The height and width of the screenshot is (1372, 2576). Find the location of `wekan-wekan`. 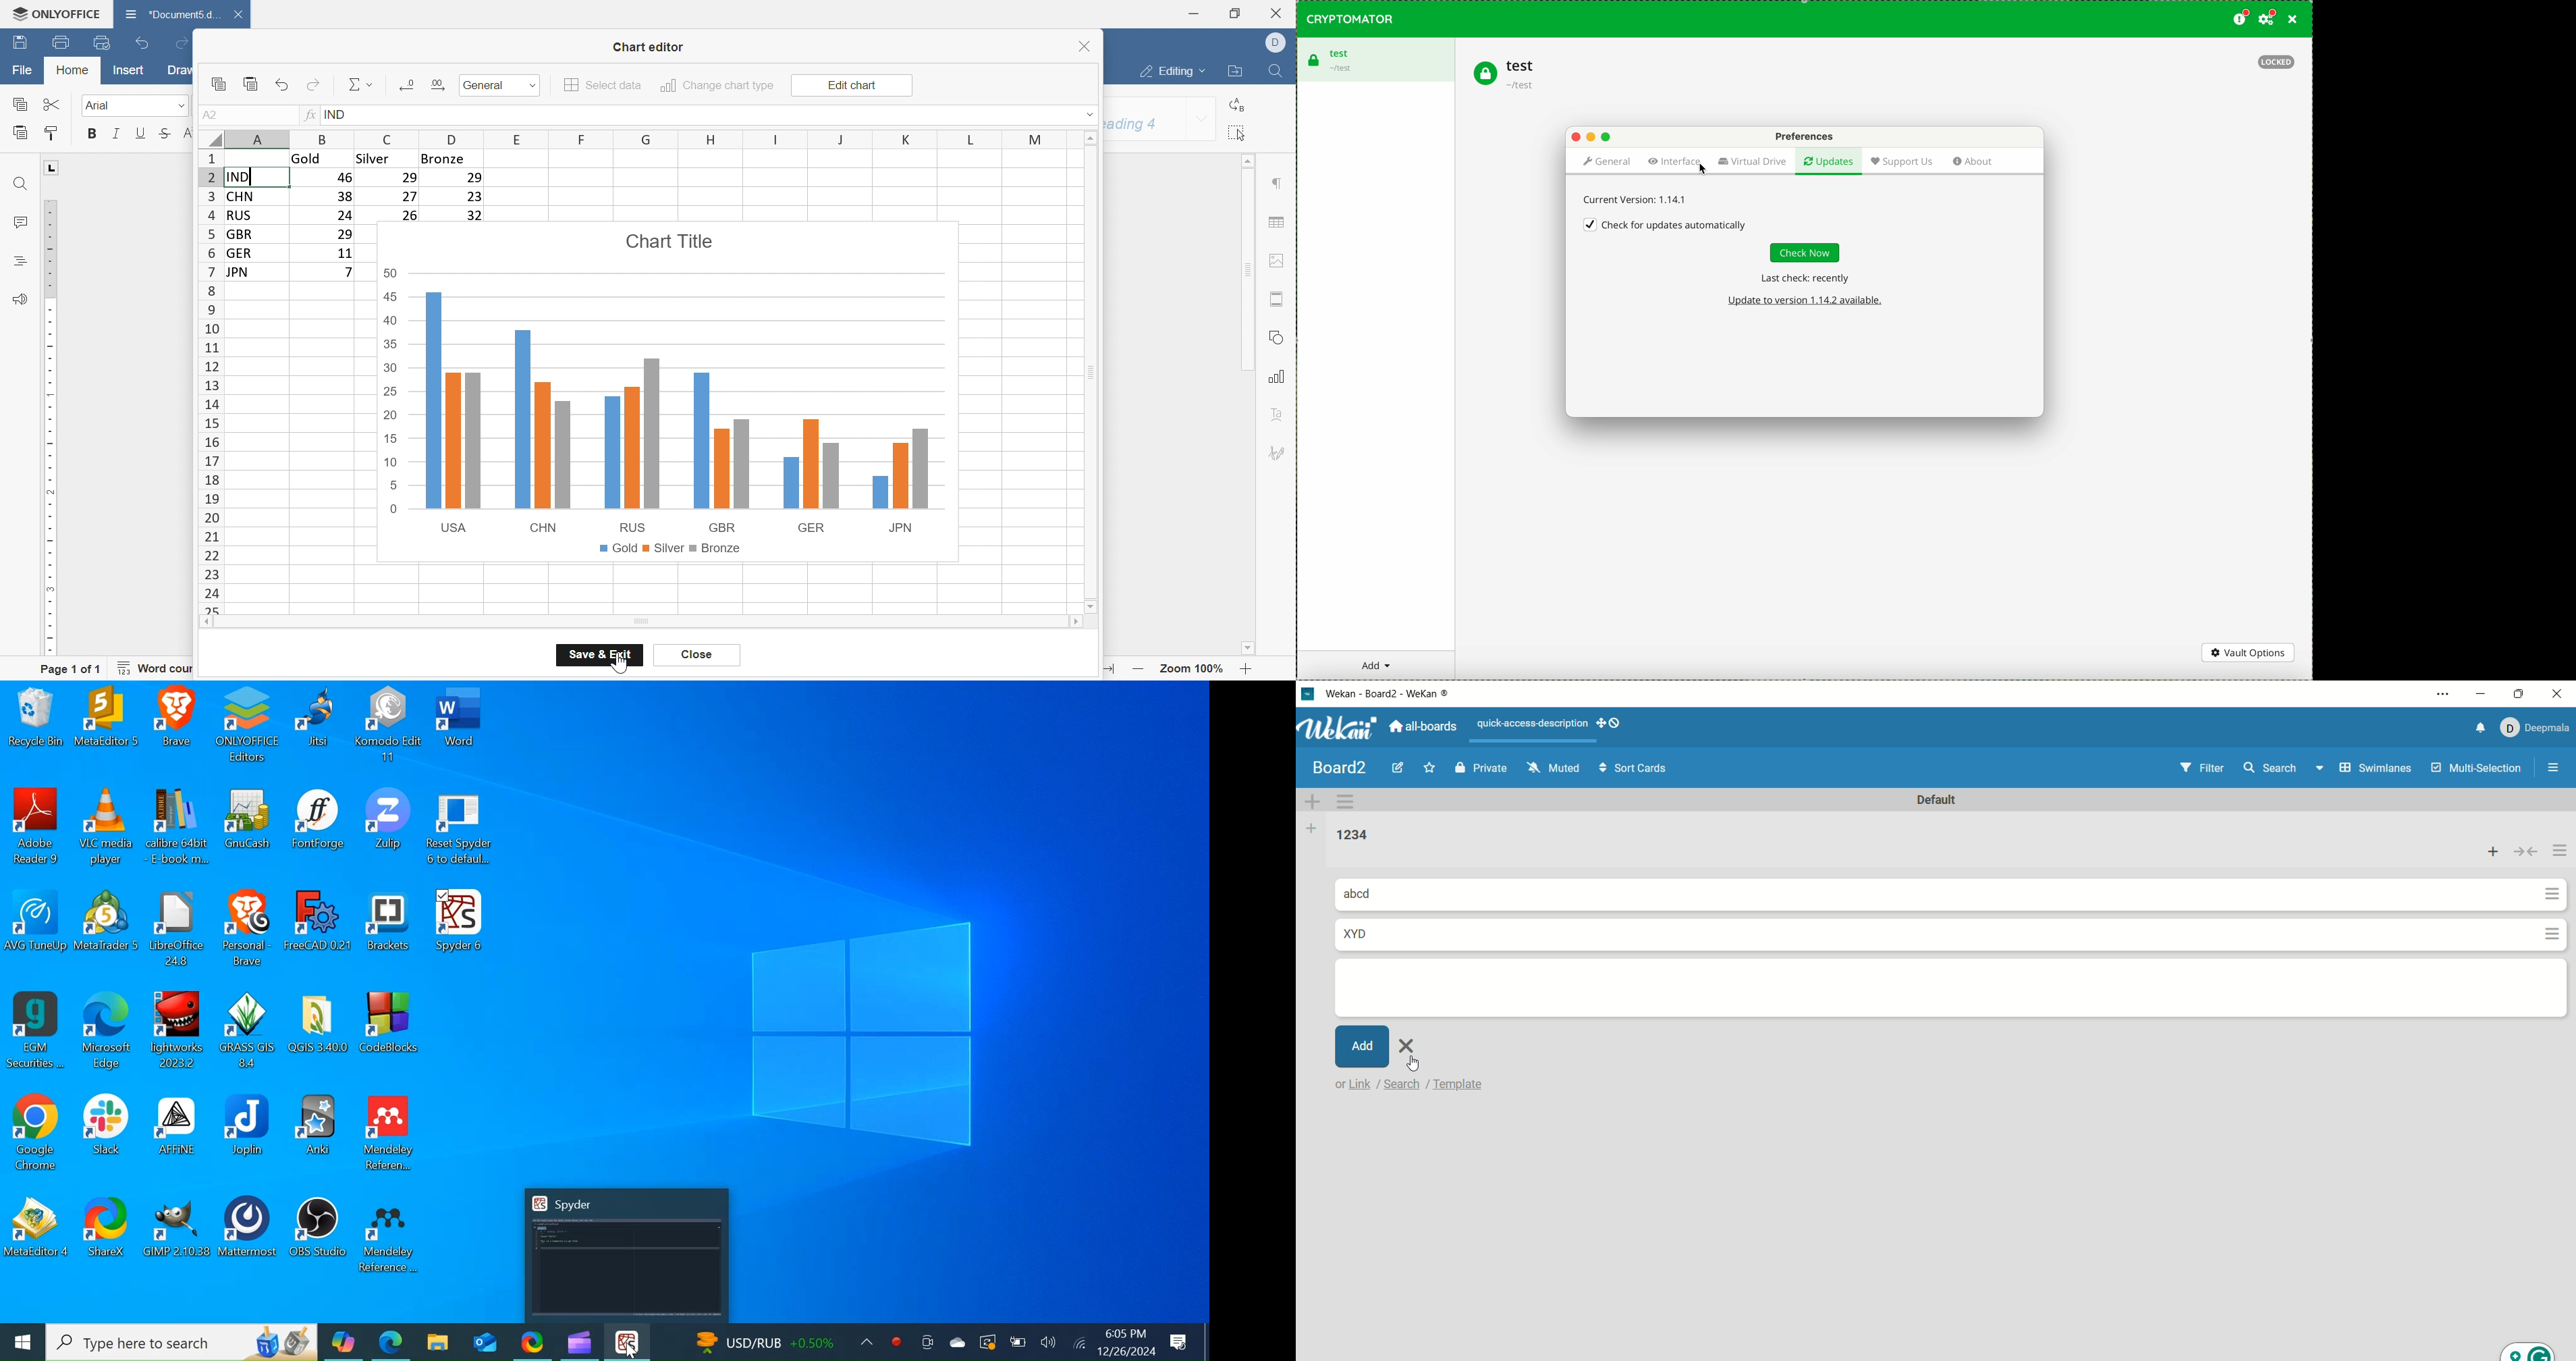

wekan-wekan is located at coordinates (1393, 695).